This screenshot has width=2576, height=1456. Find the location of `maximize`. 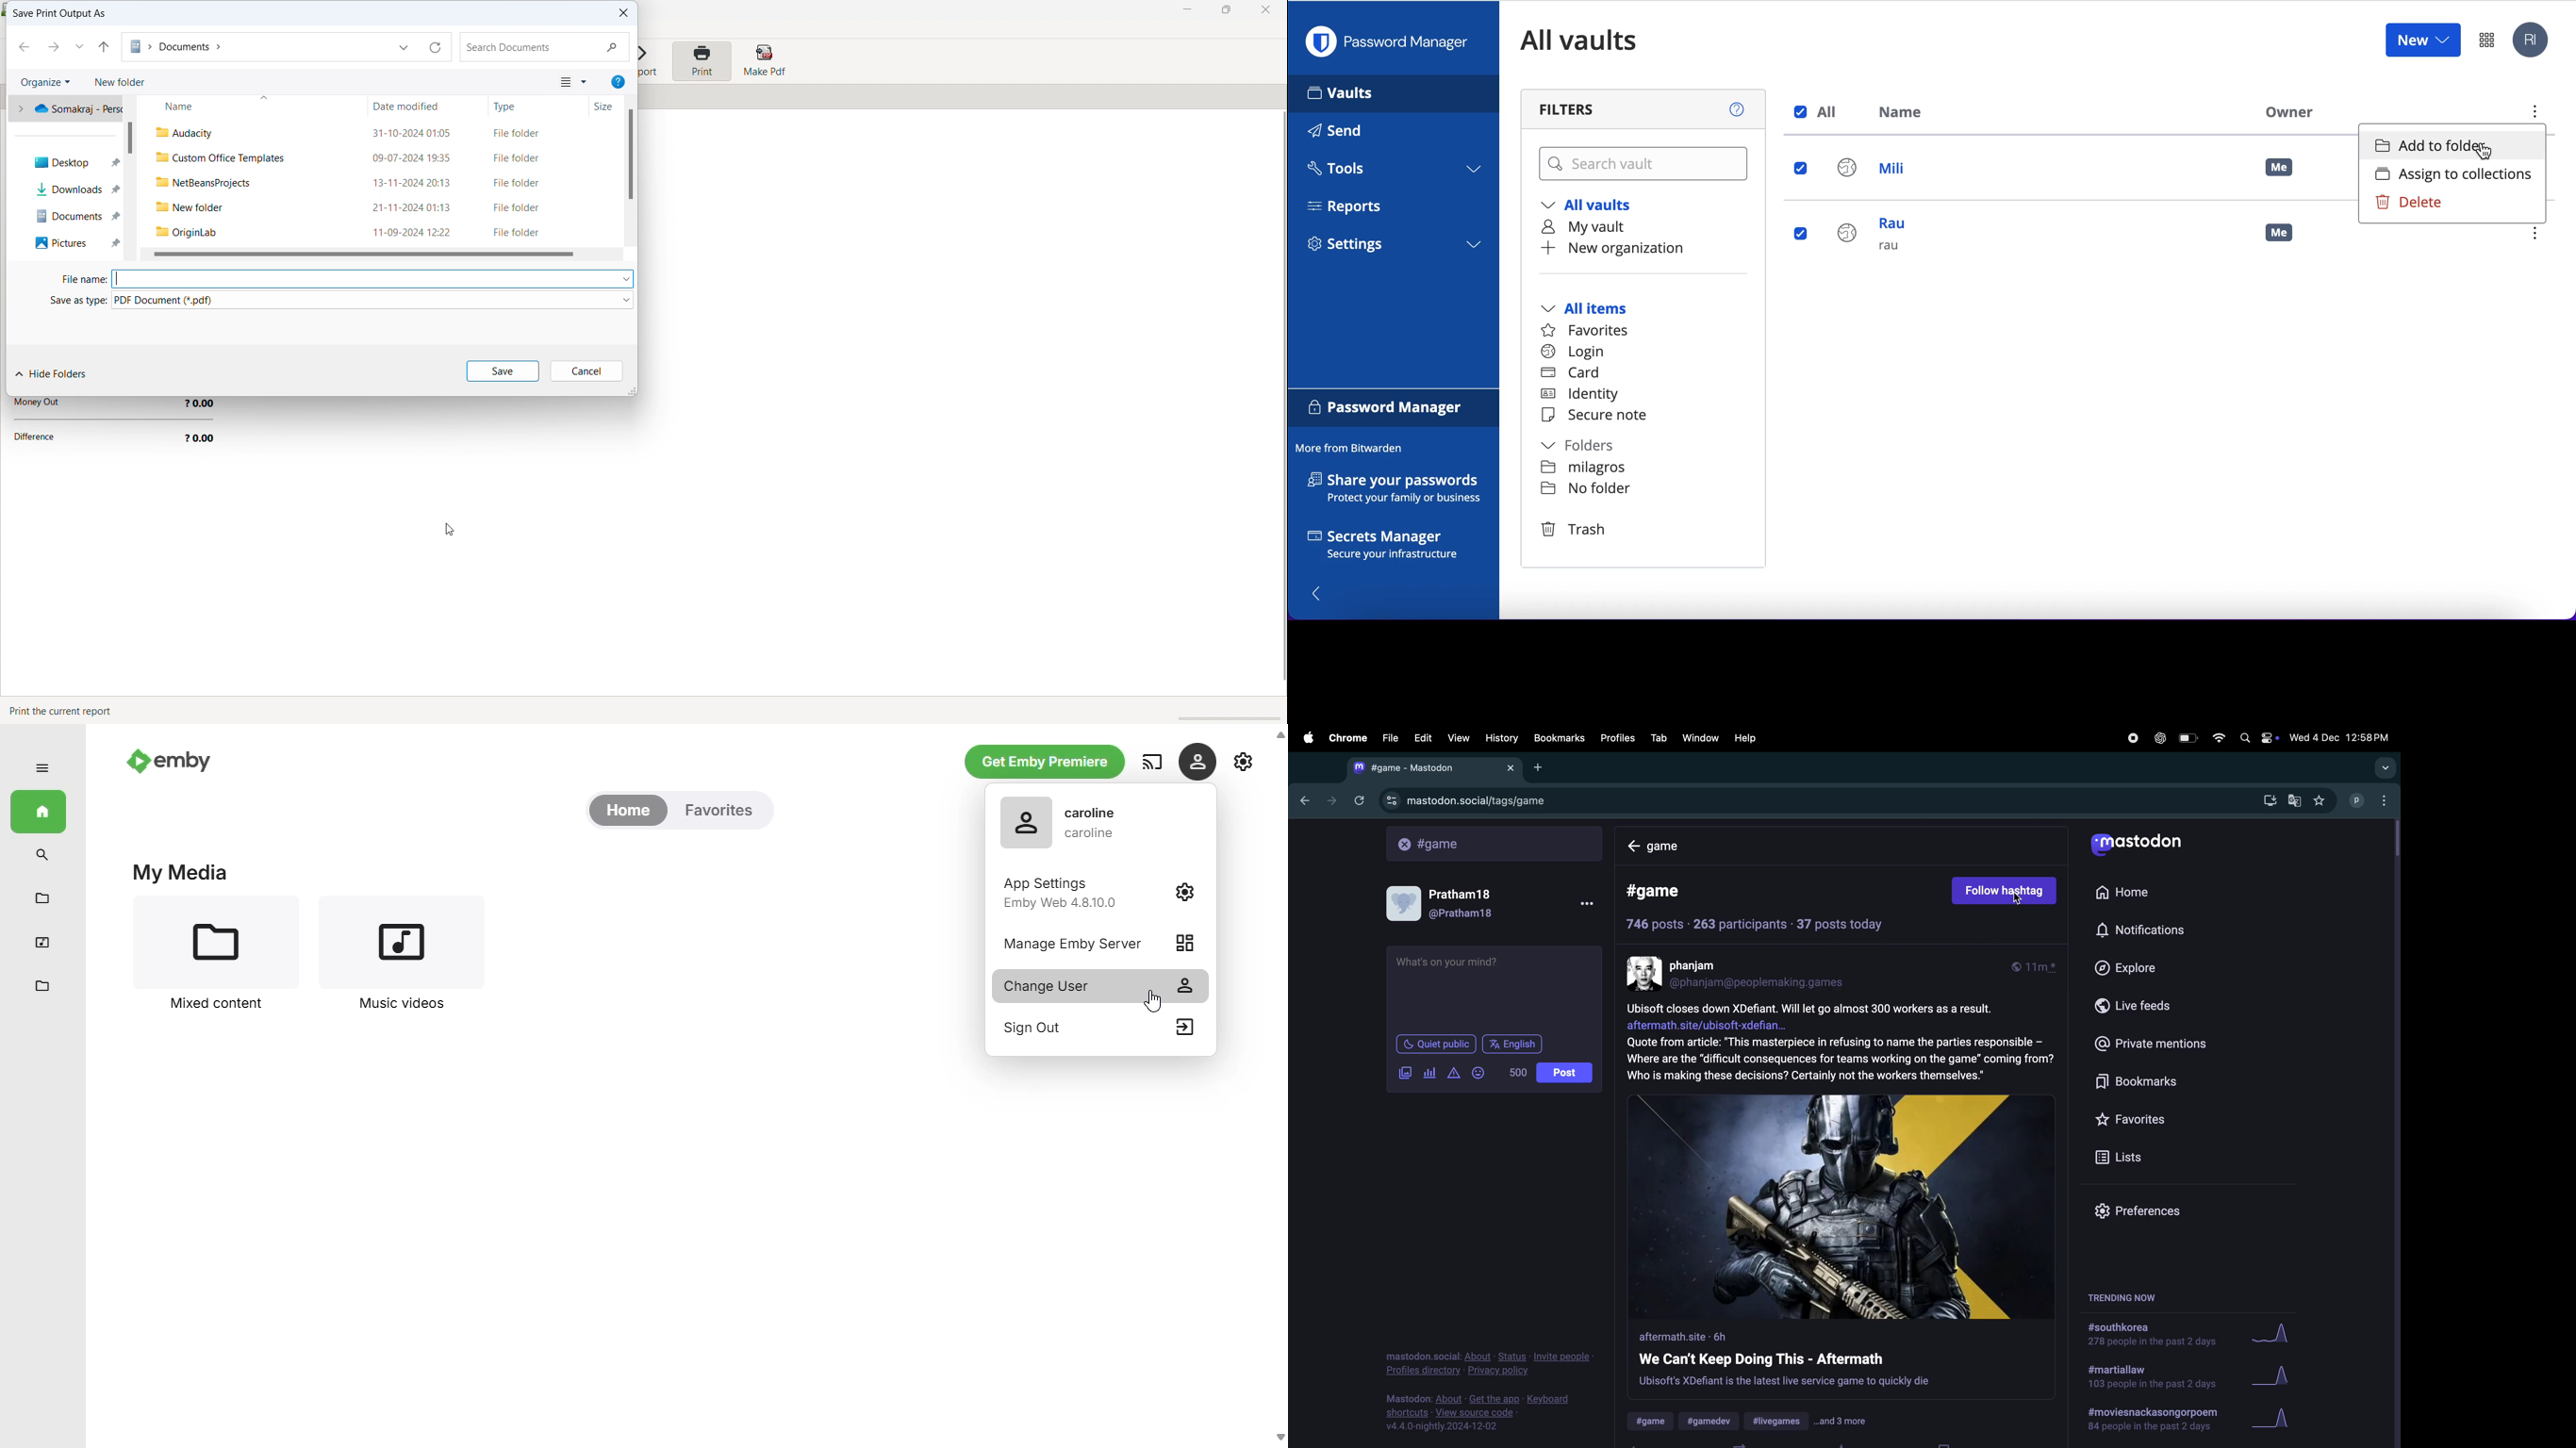

maximize is located at coordinates (1226, 10).